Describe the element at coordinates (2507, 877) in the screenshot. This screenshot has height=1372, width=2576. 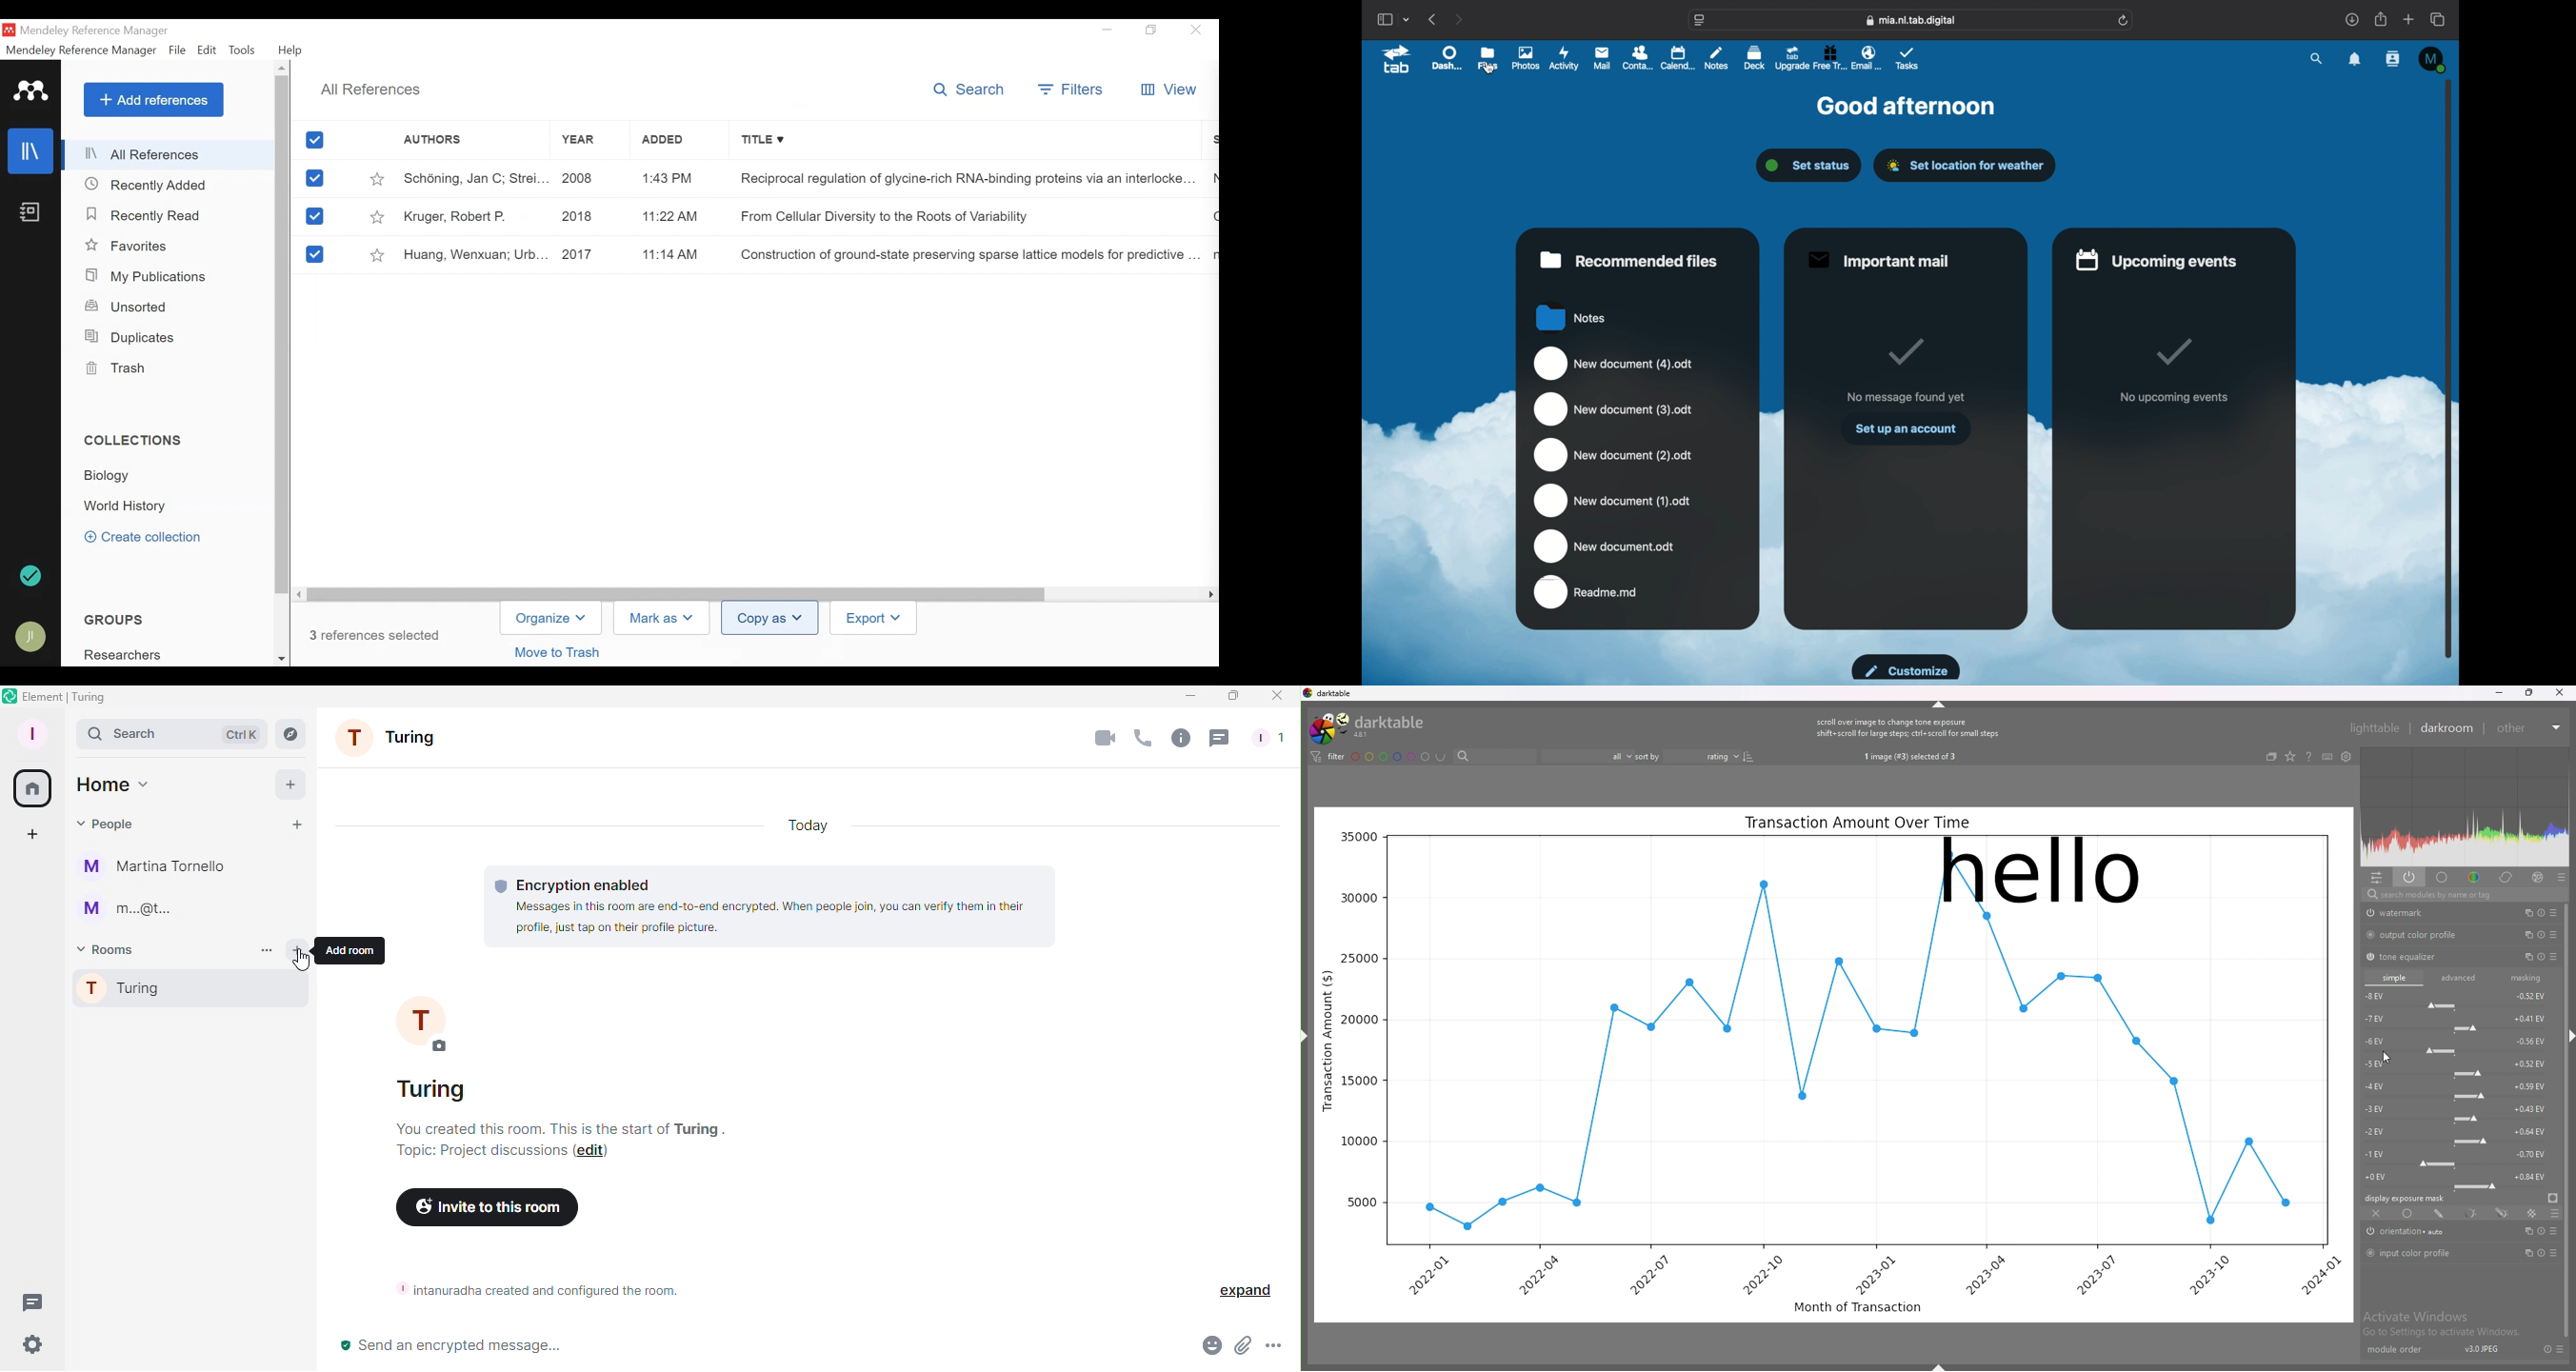
I see `correct` at that location.